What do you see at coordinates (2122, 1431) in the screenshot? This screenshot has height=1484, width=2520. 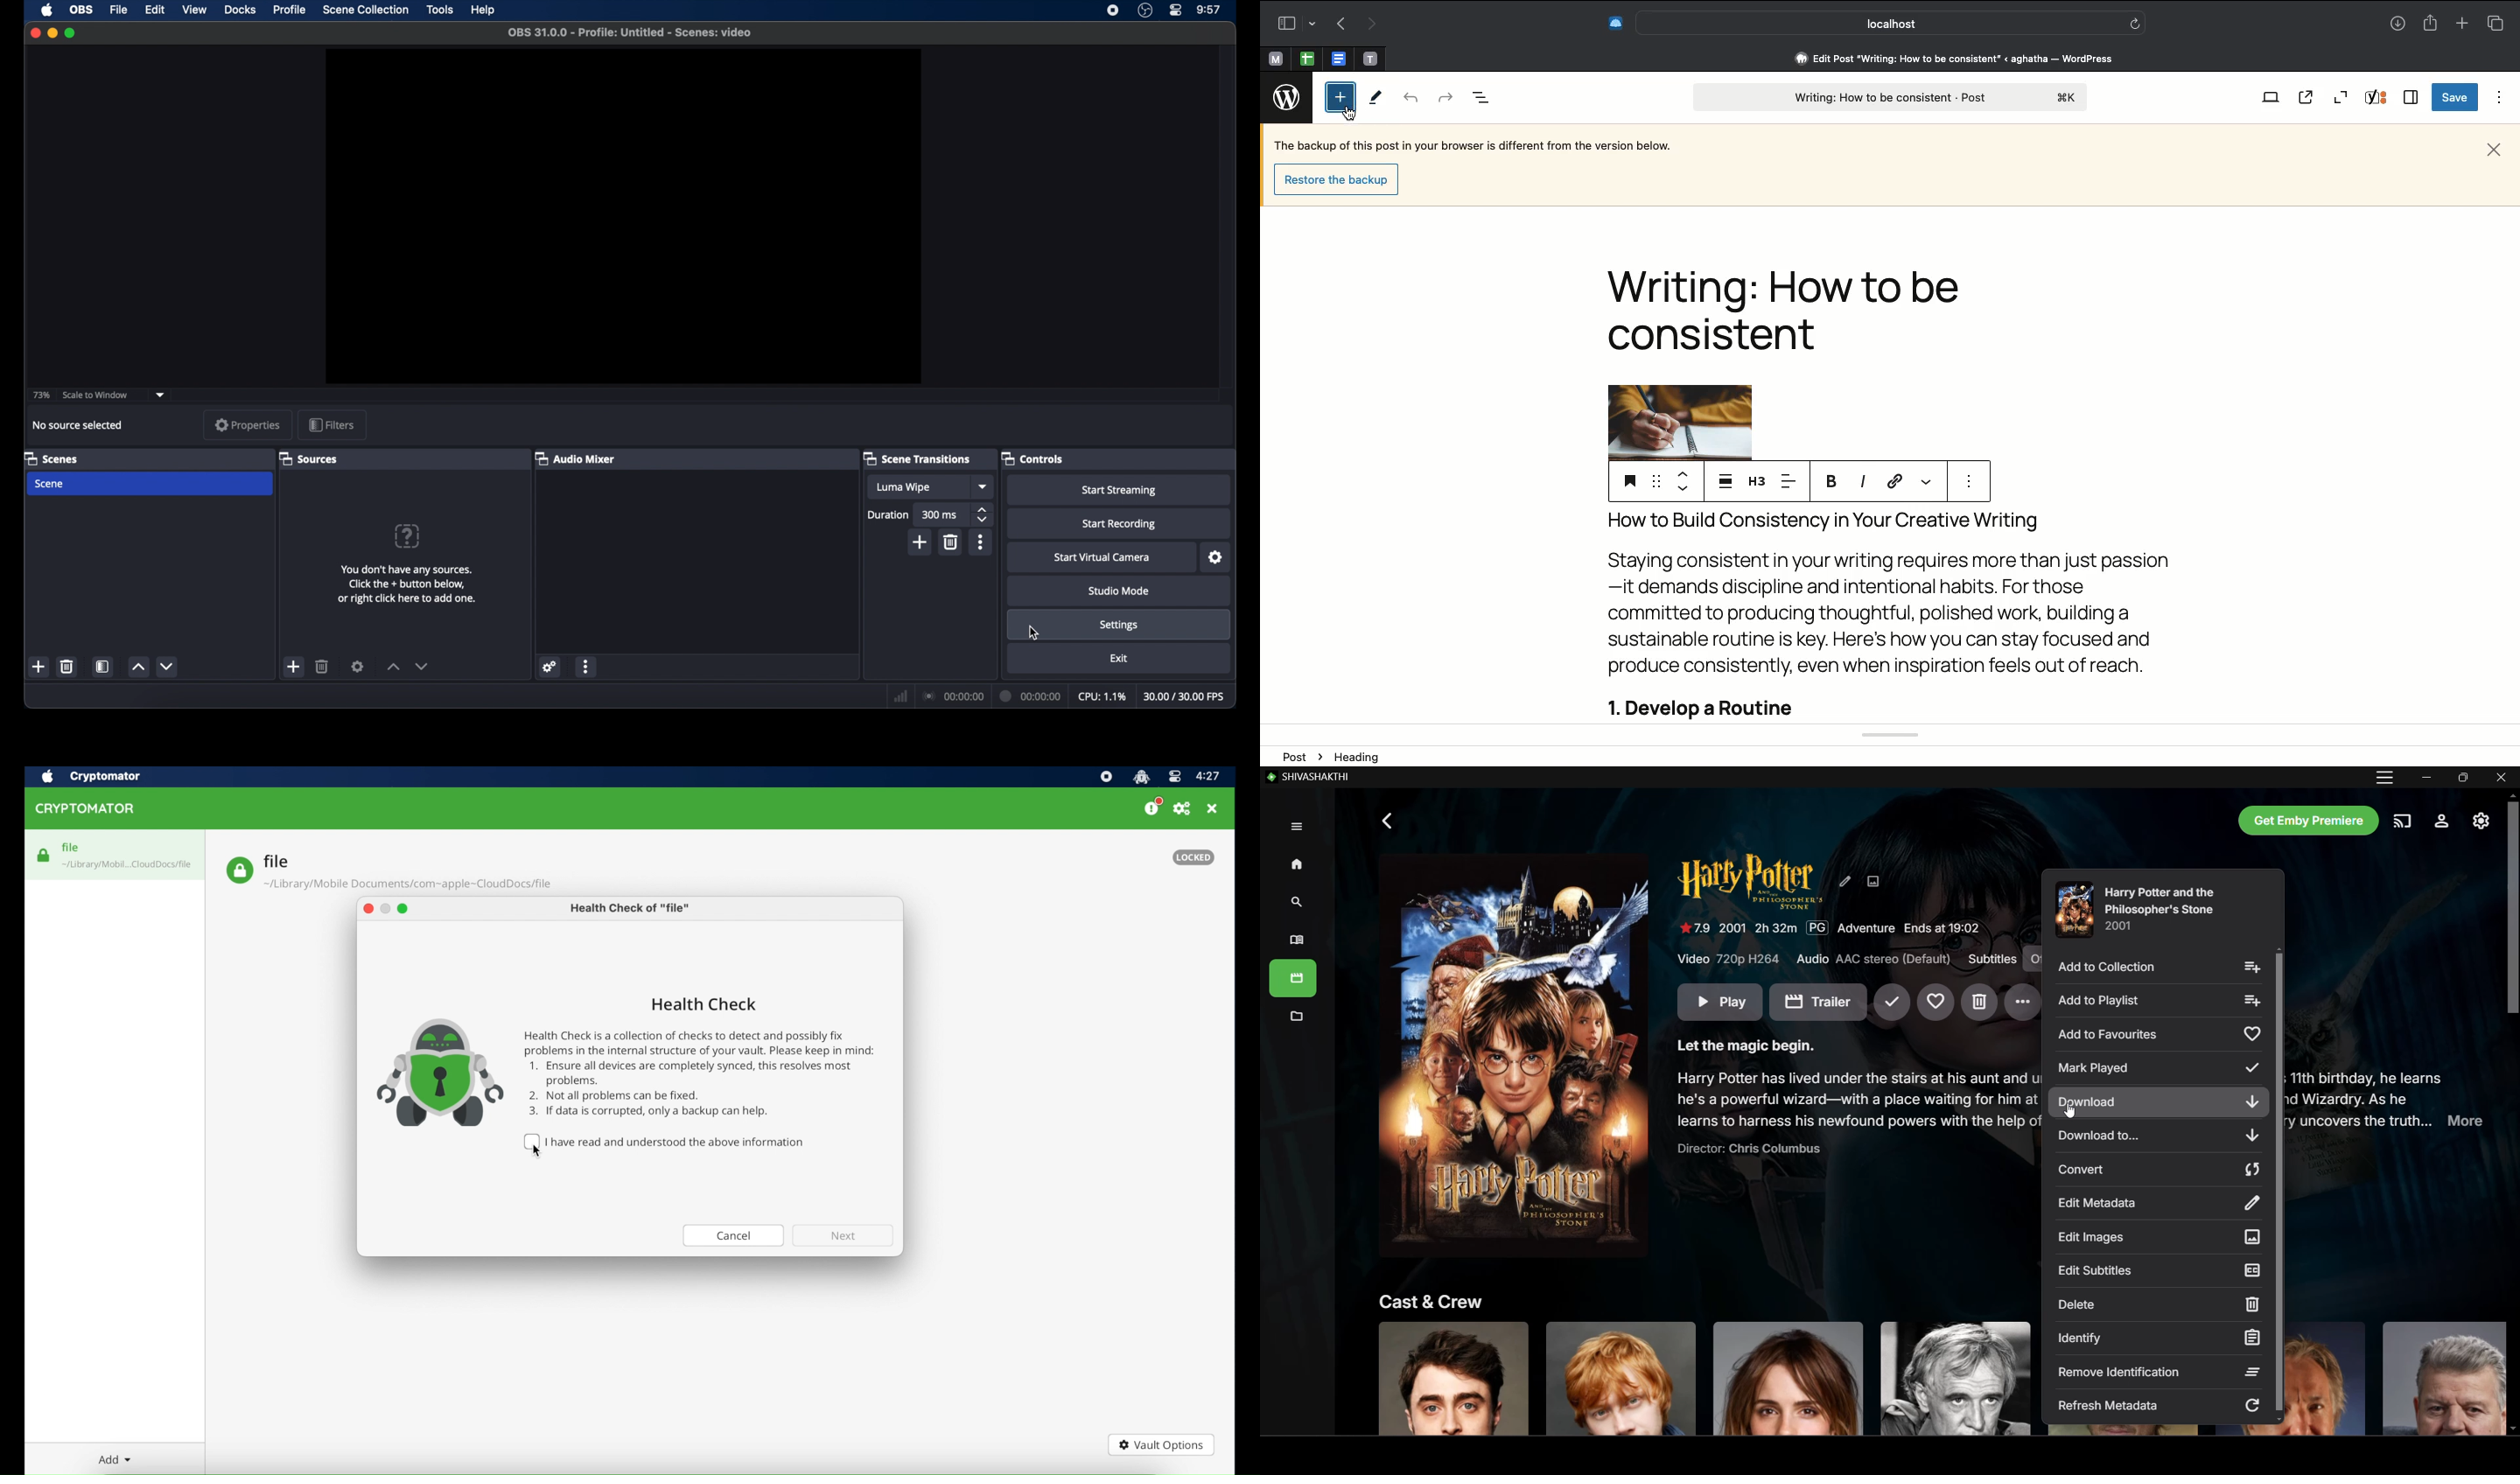 I see `Click to know more about actor` at bounding box center [2122, 1431].